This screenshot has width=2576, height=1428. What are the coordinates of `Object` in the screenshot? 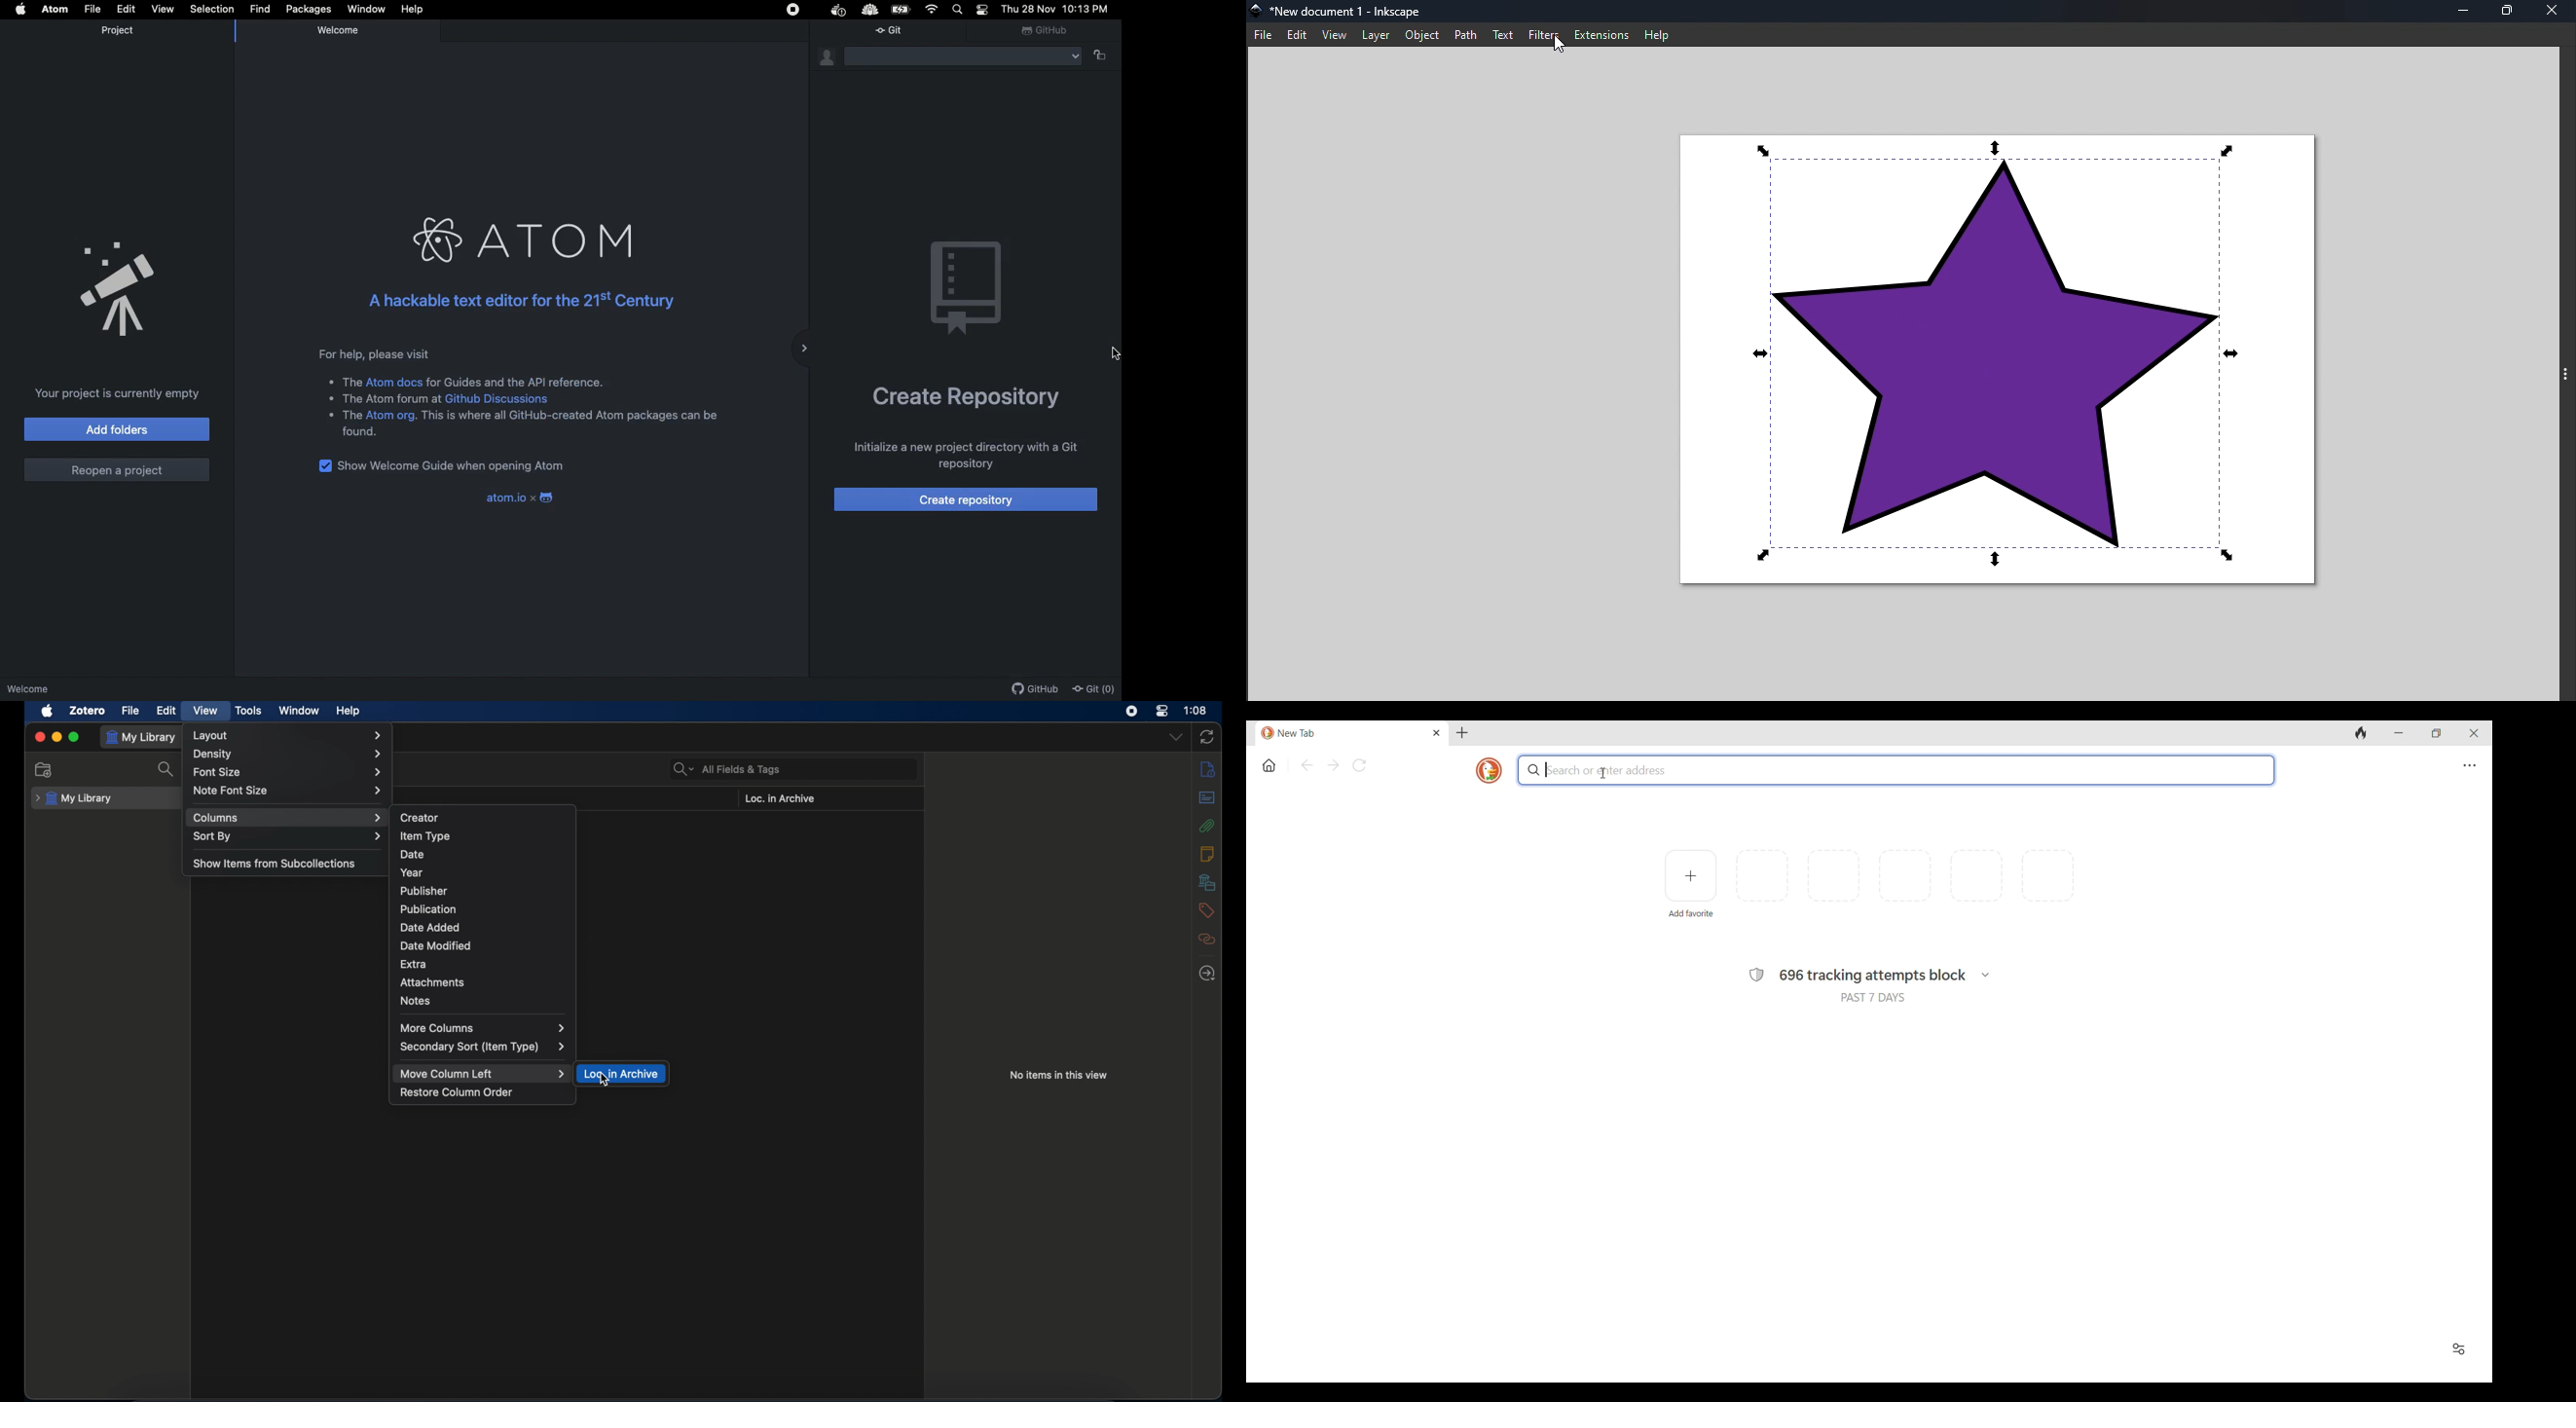 It's located at (1420, 35).